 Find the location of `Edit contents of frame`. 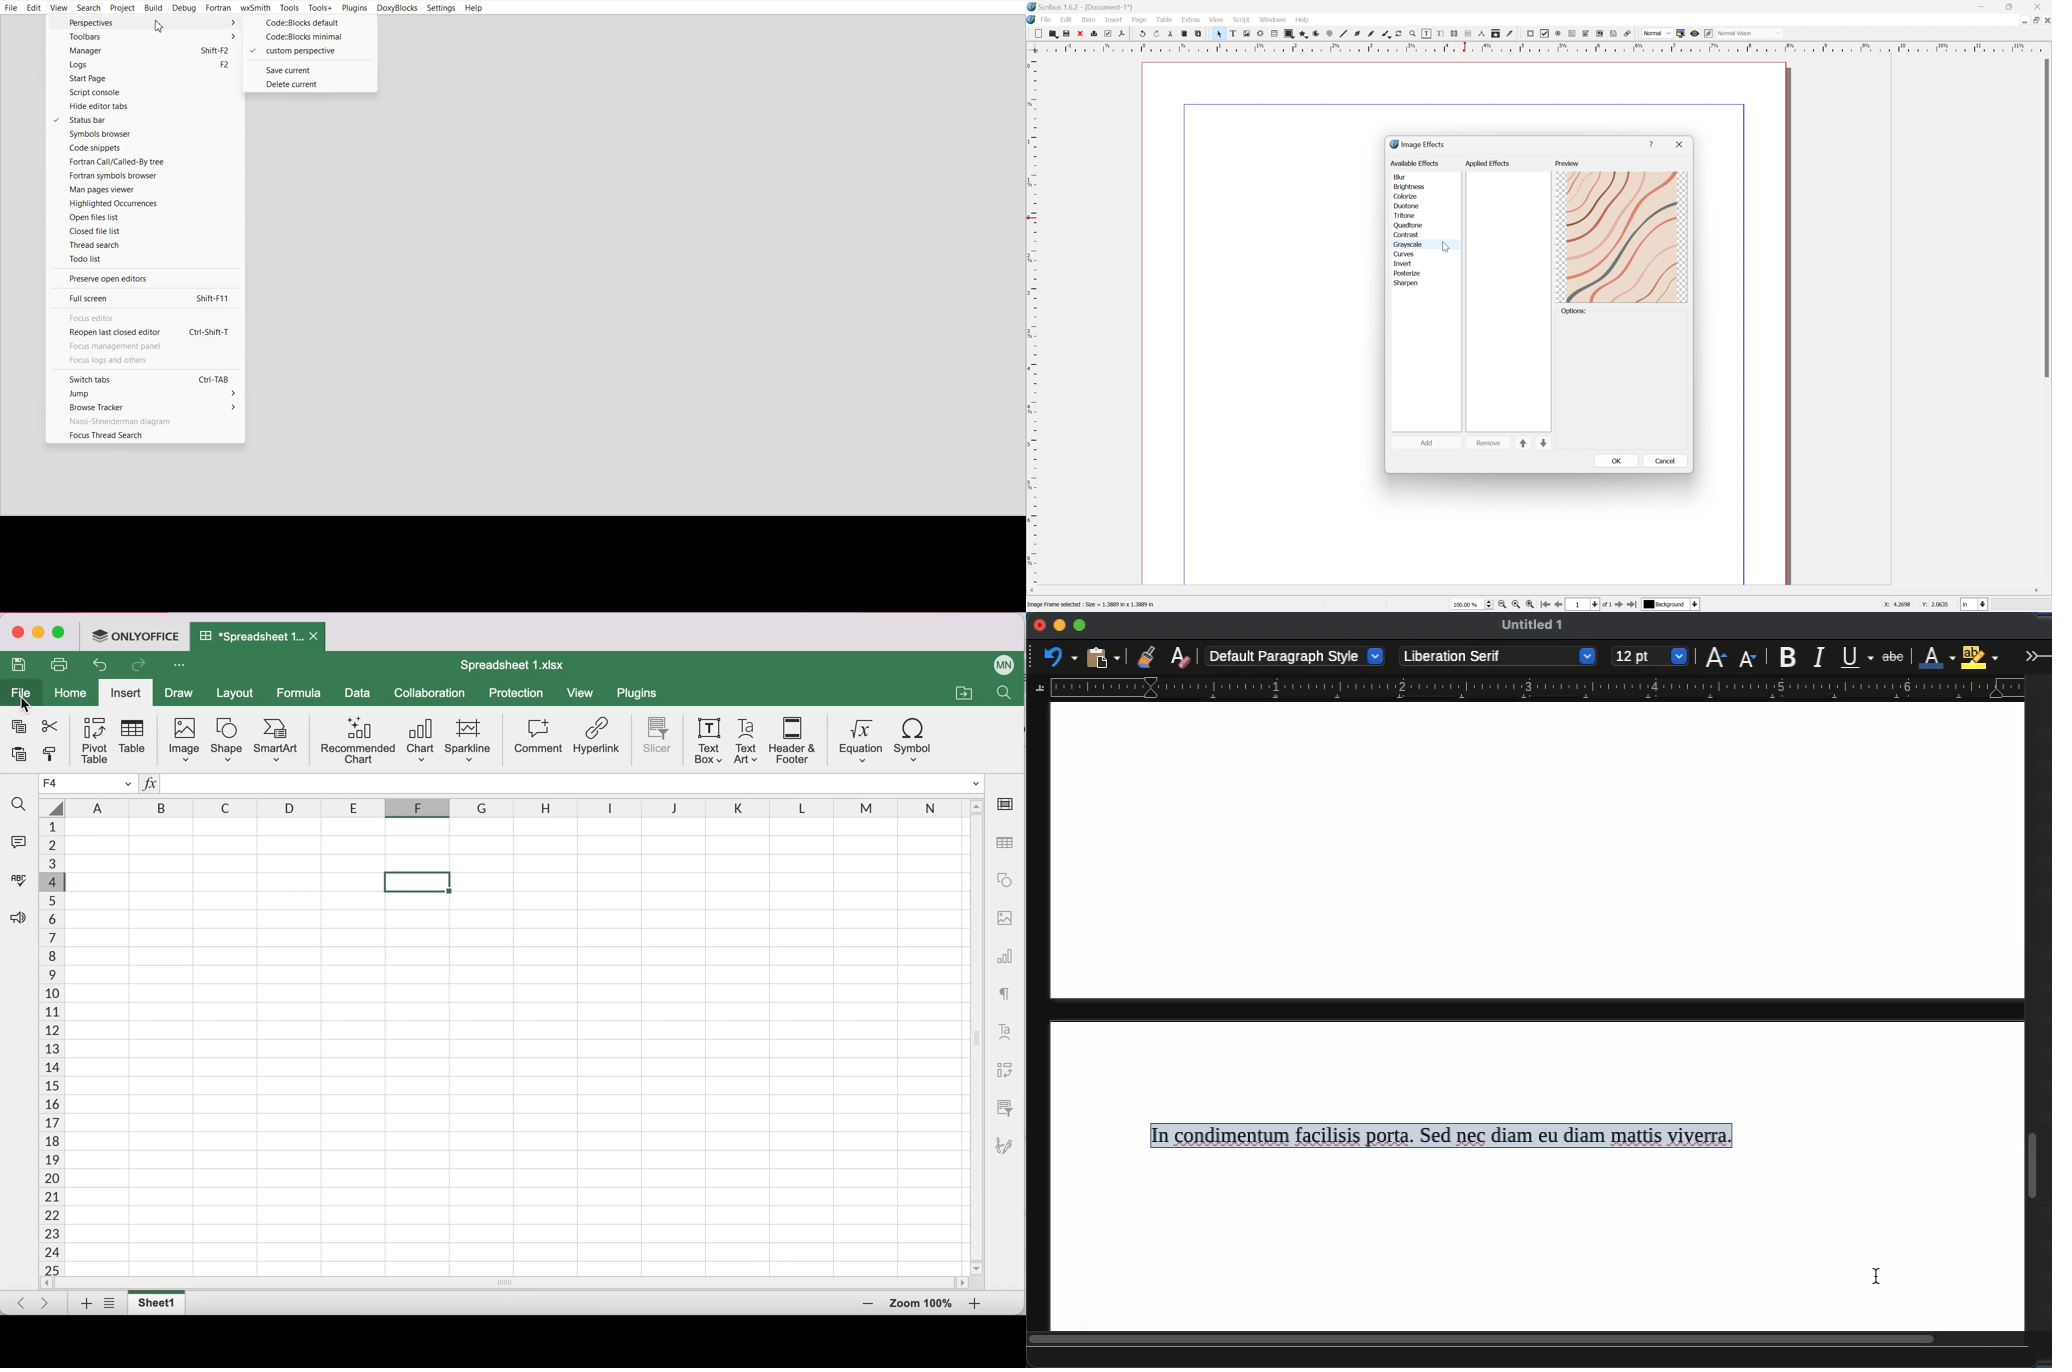

Edit contents of frame is located at coordinates (1427, 33).